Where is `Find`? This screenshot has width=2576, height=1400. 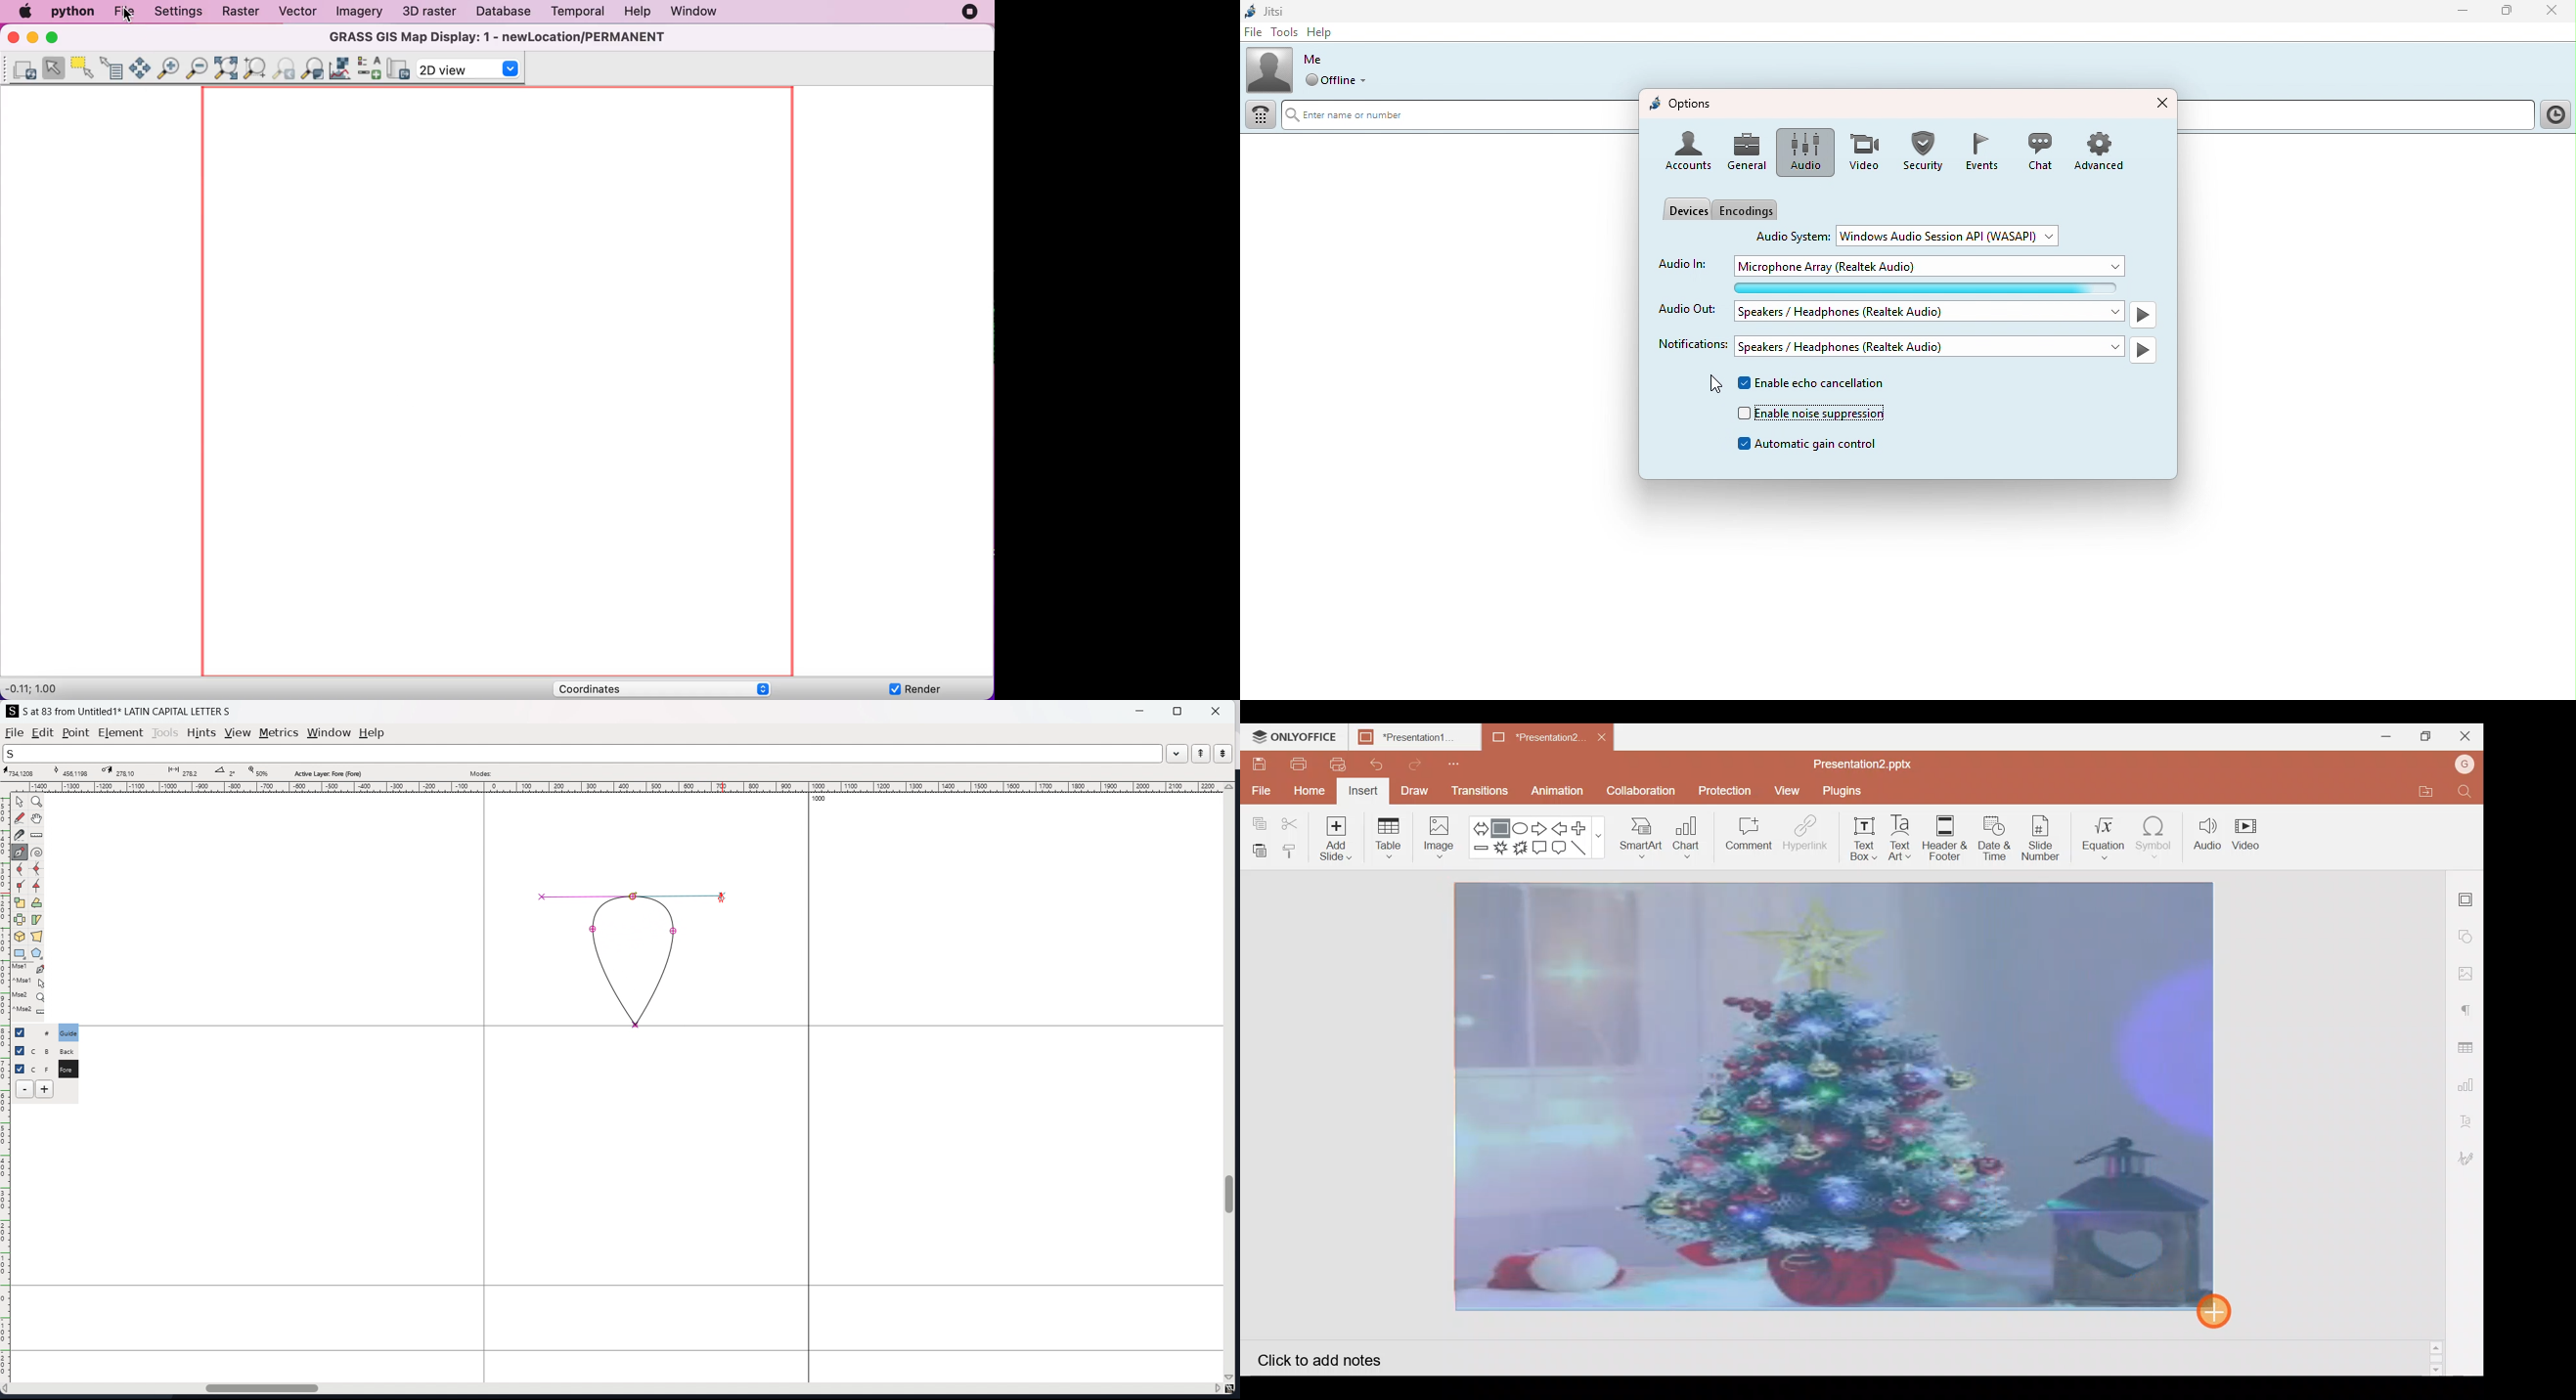
Find is located at coordinates (2469, 792).